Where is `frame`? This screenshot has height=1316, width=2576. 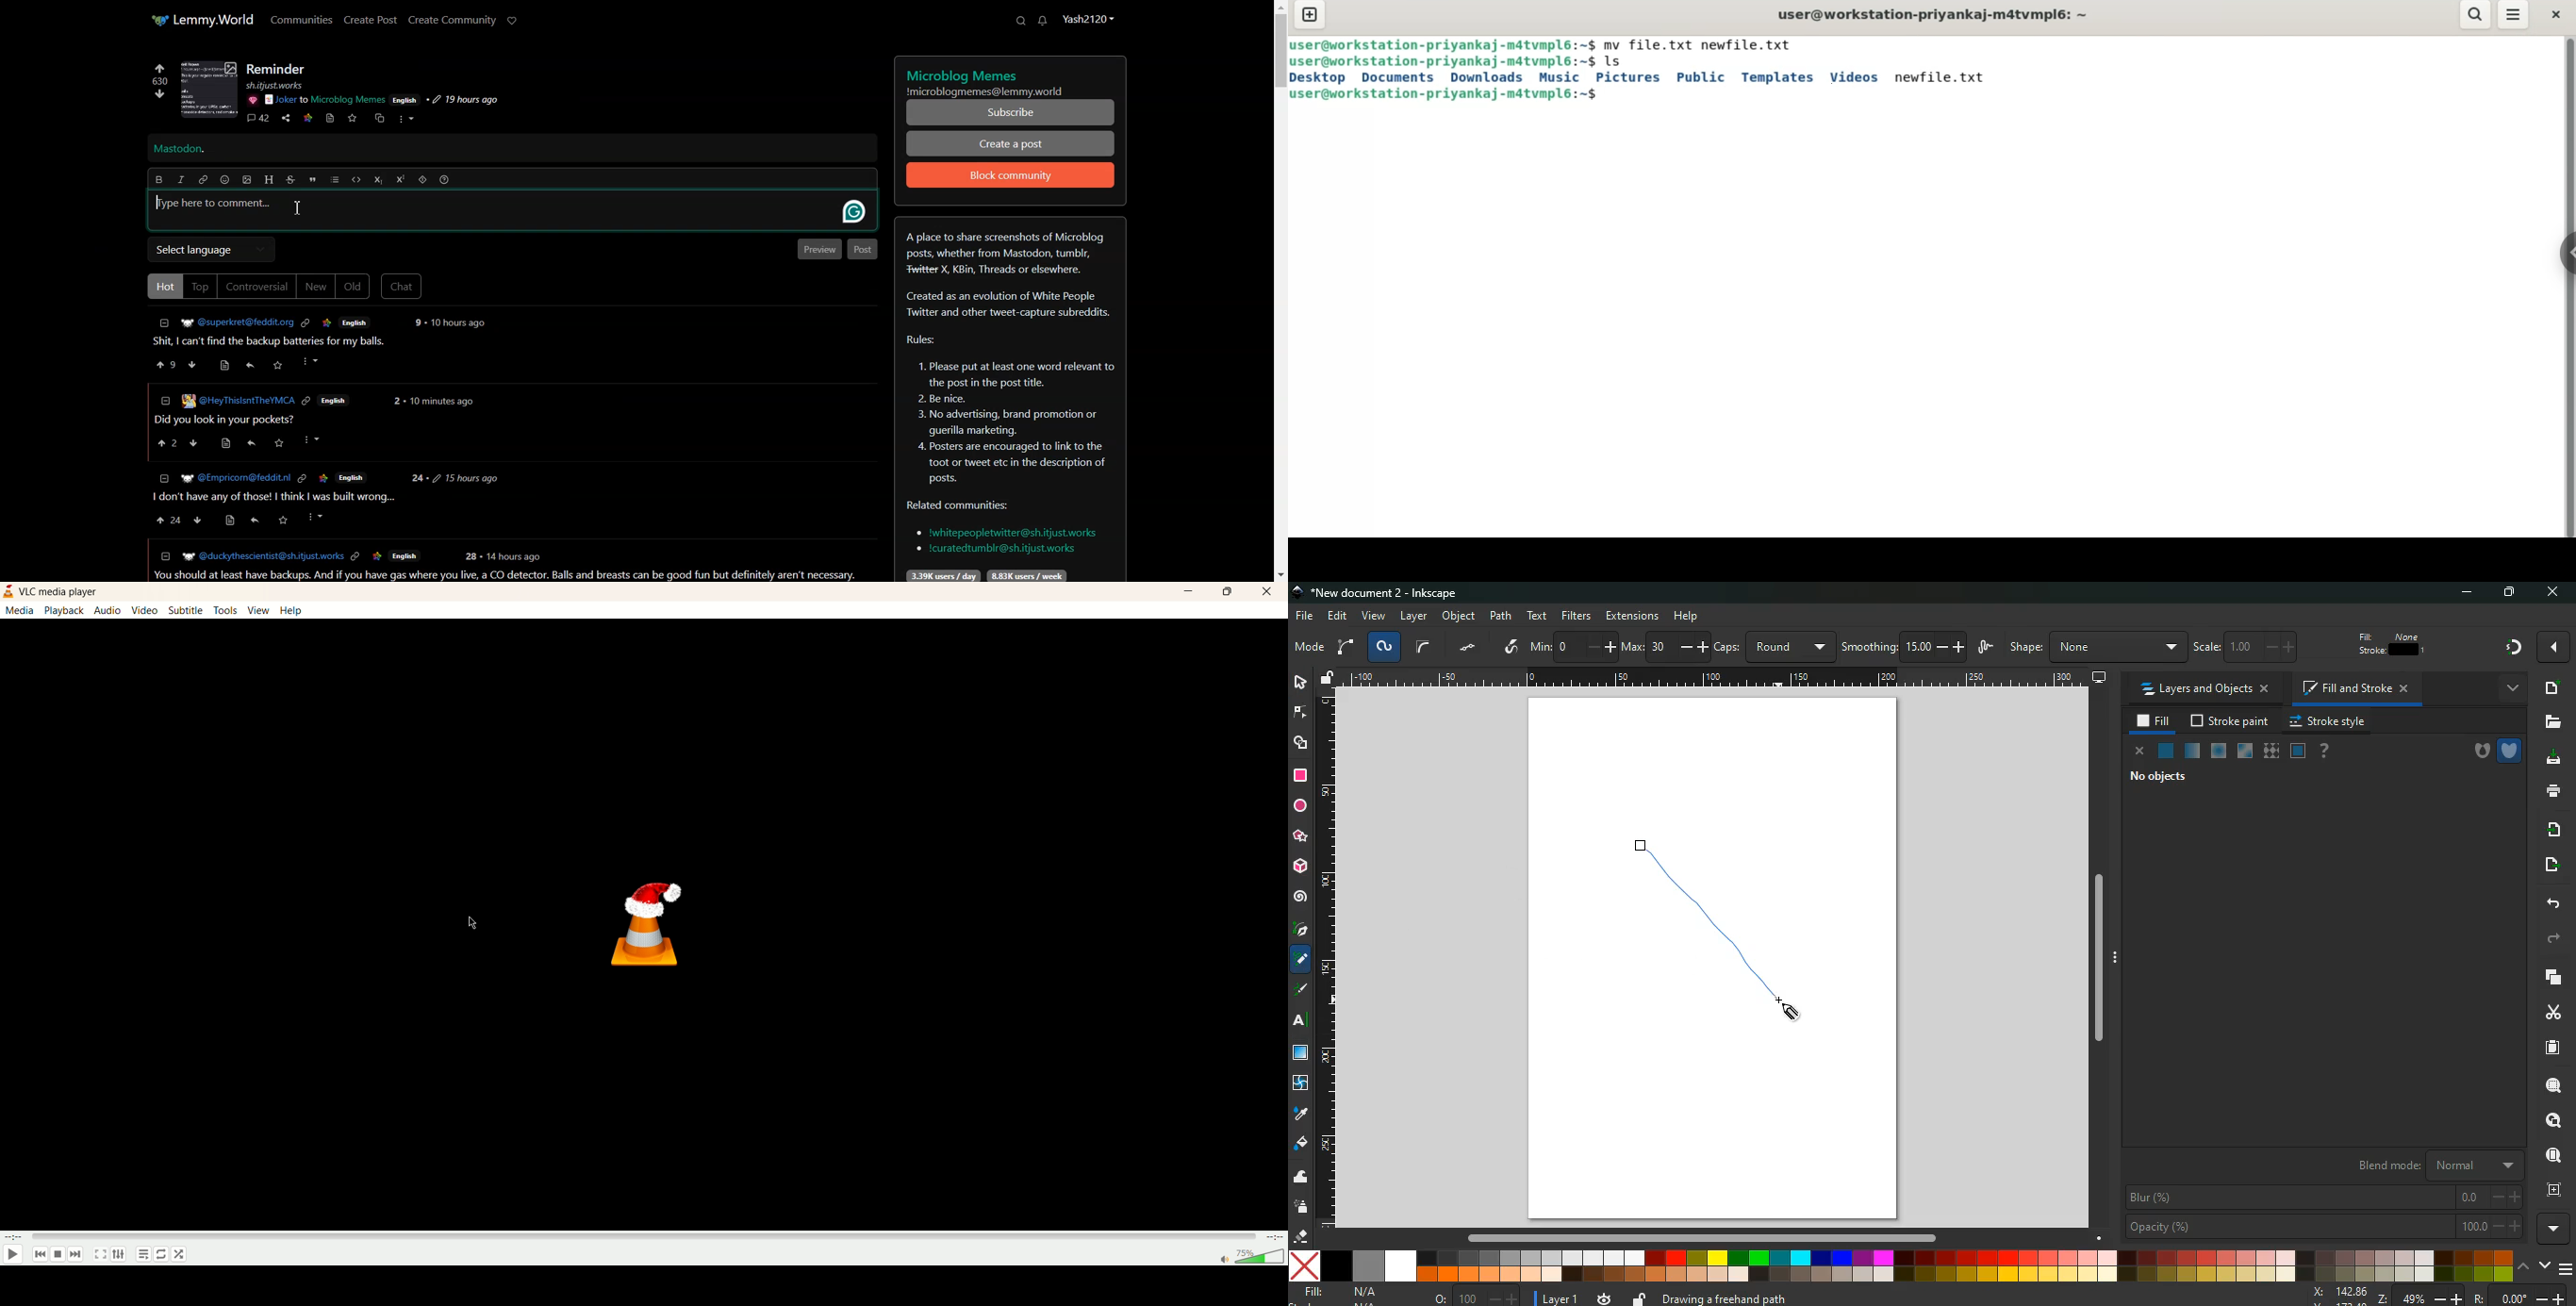 frame is located at coordinates (2551, 1189).